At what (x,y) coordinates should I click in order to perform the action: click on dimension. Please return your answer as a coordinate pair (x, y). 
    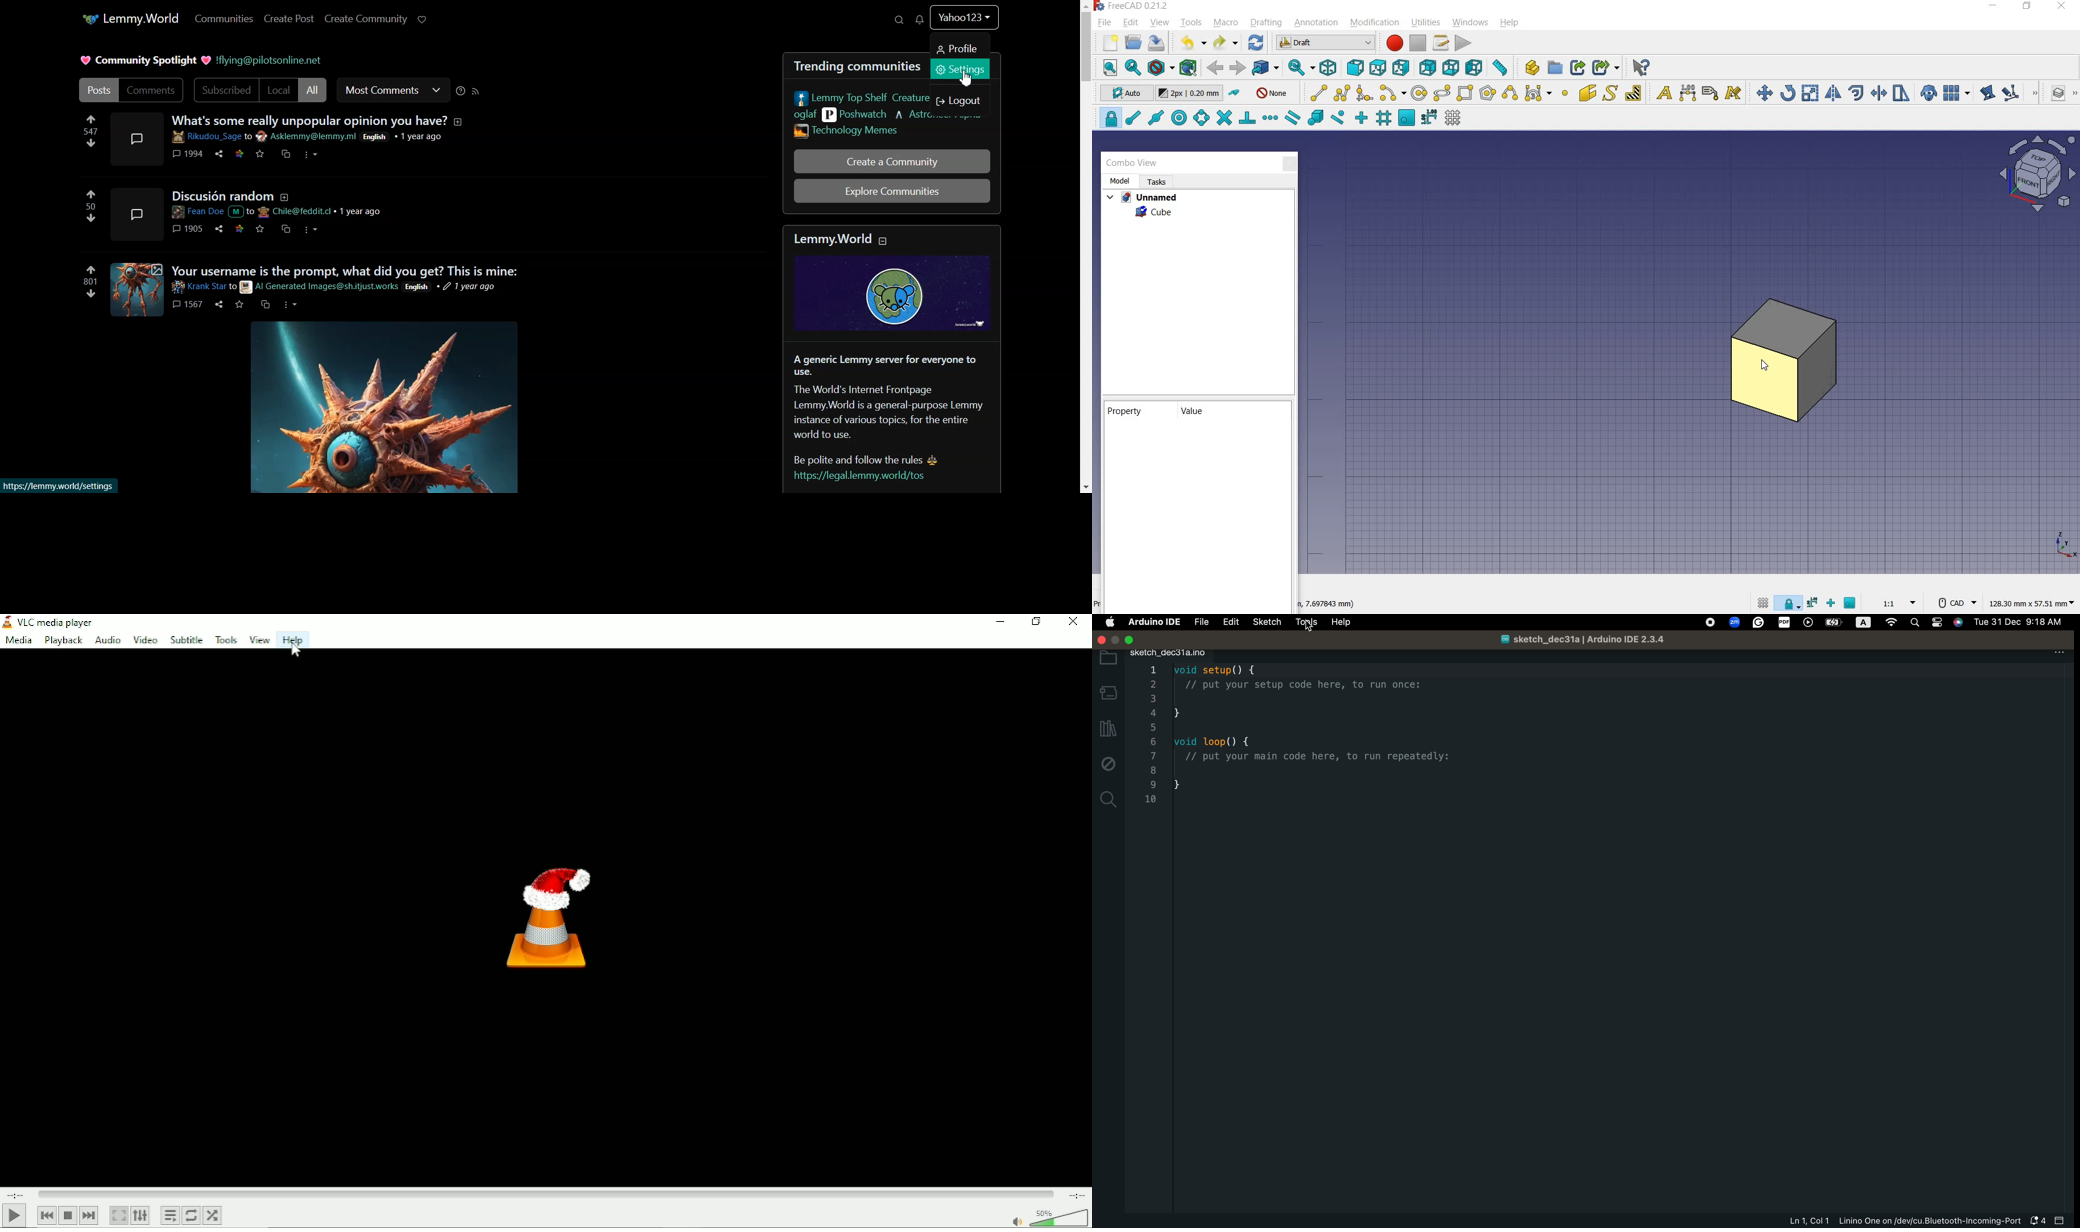
    Looking at the image, I should click on (1688, 93).